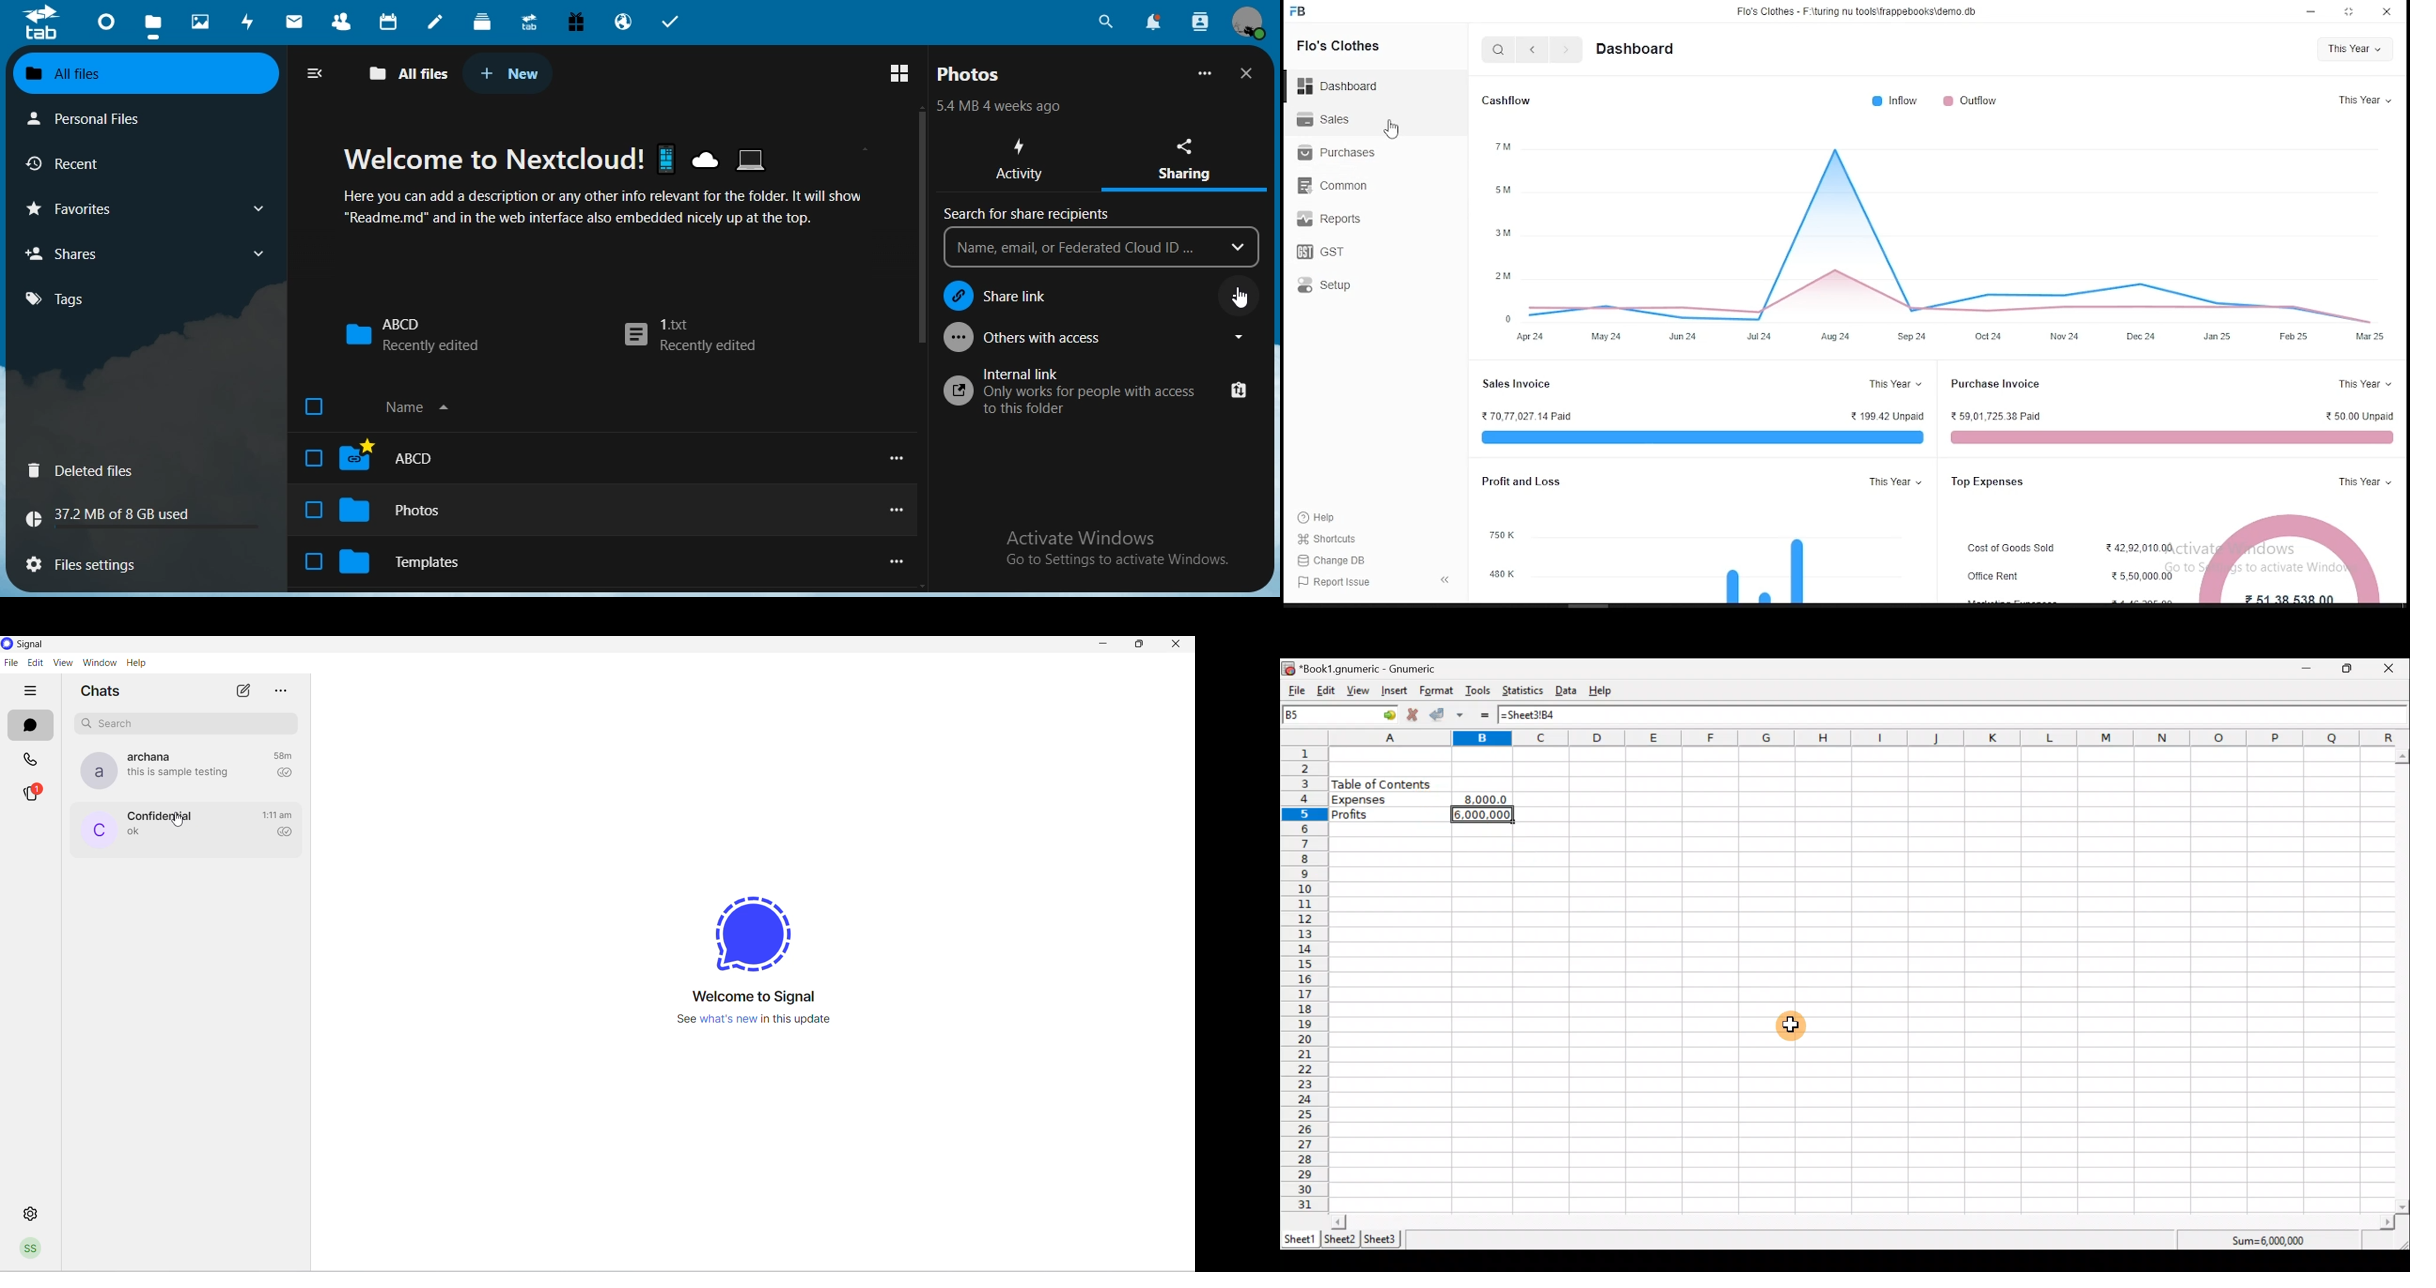 This screenshot has width=2436, height=1288. What do you see at coordinates (1239, 300) in the screenshot?
I see `cursor` at bounding box center [1239, 300].